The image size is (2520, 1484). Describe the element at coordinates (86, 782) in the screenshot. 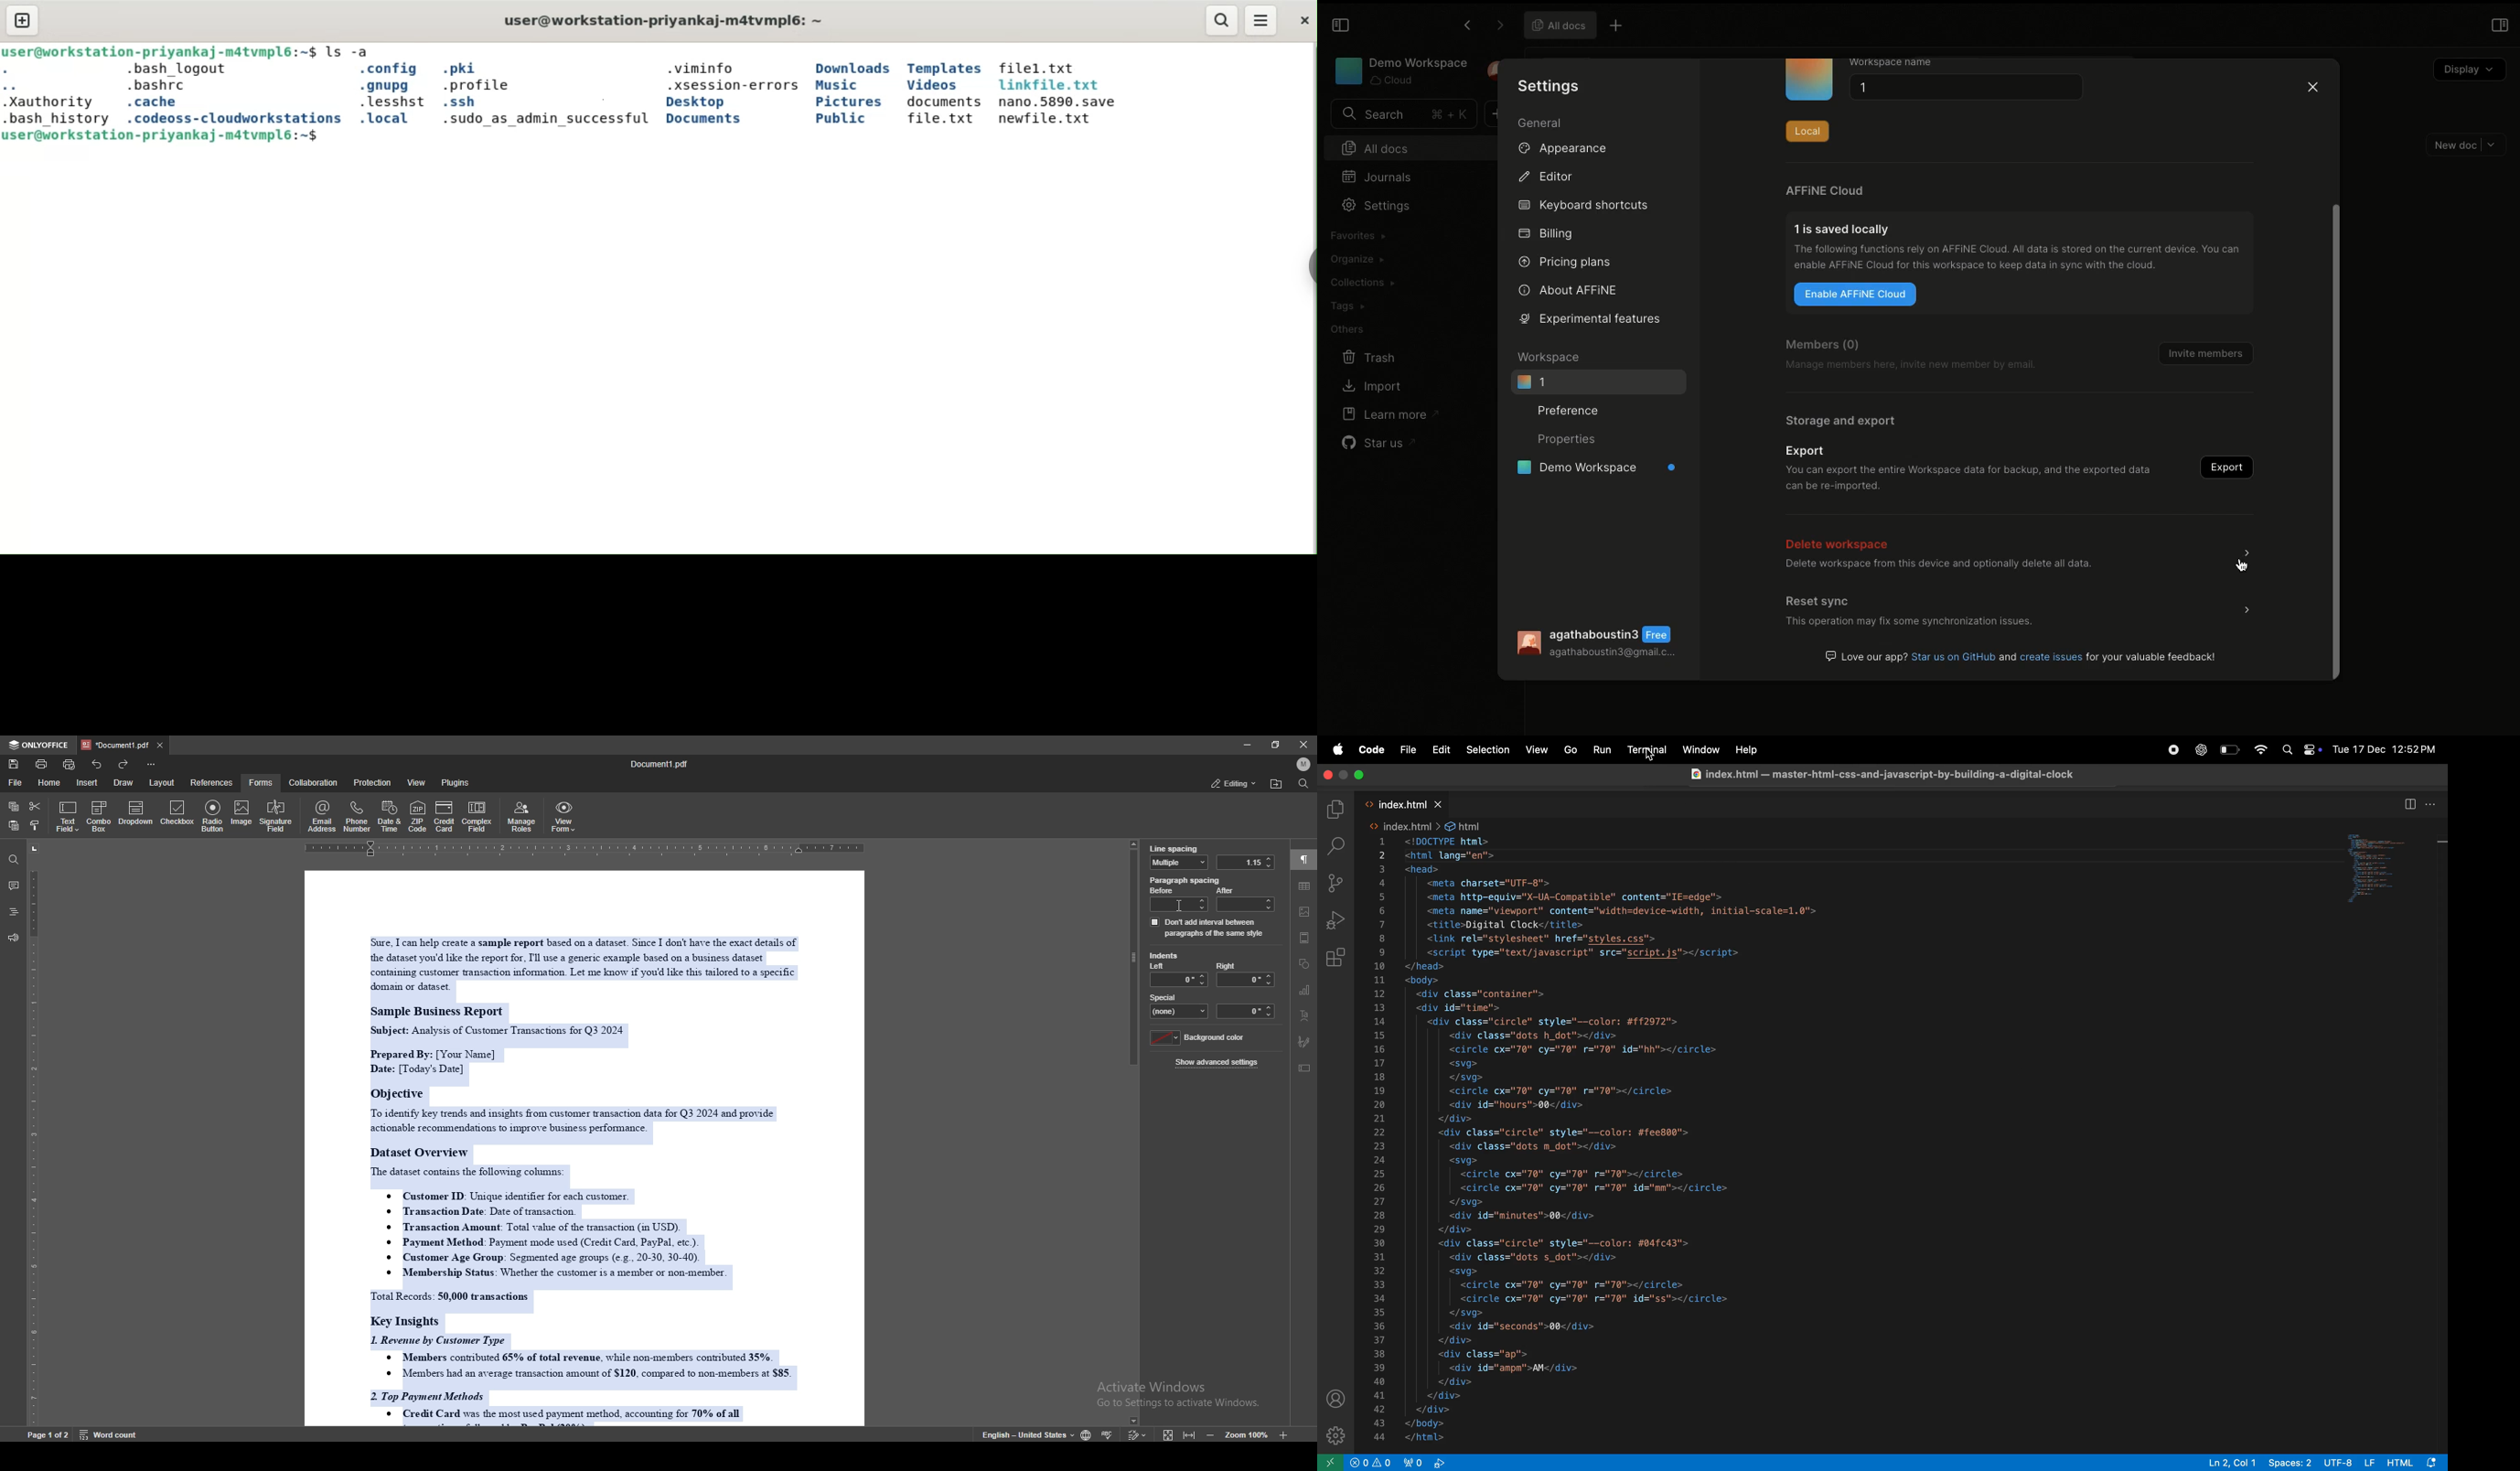

I see `insert` at that location.